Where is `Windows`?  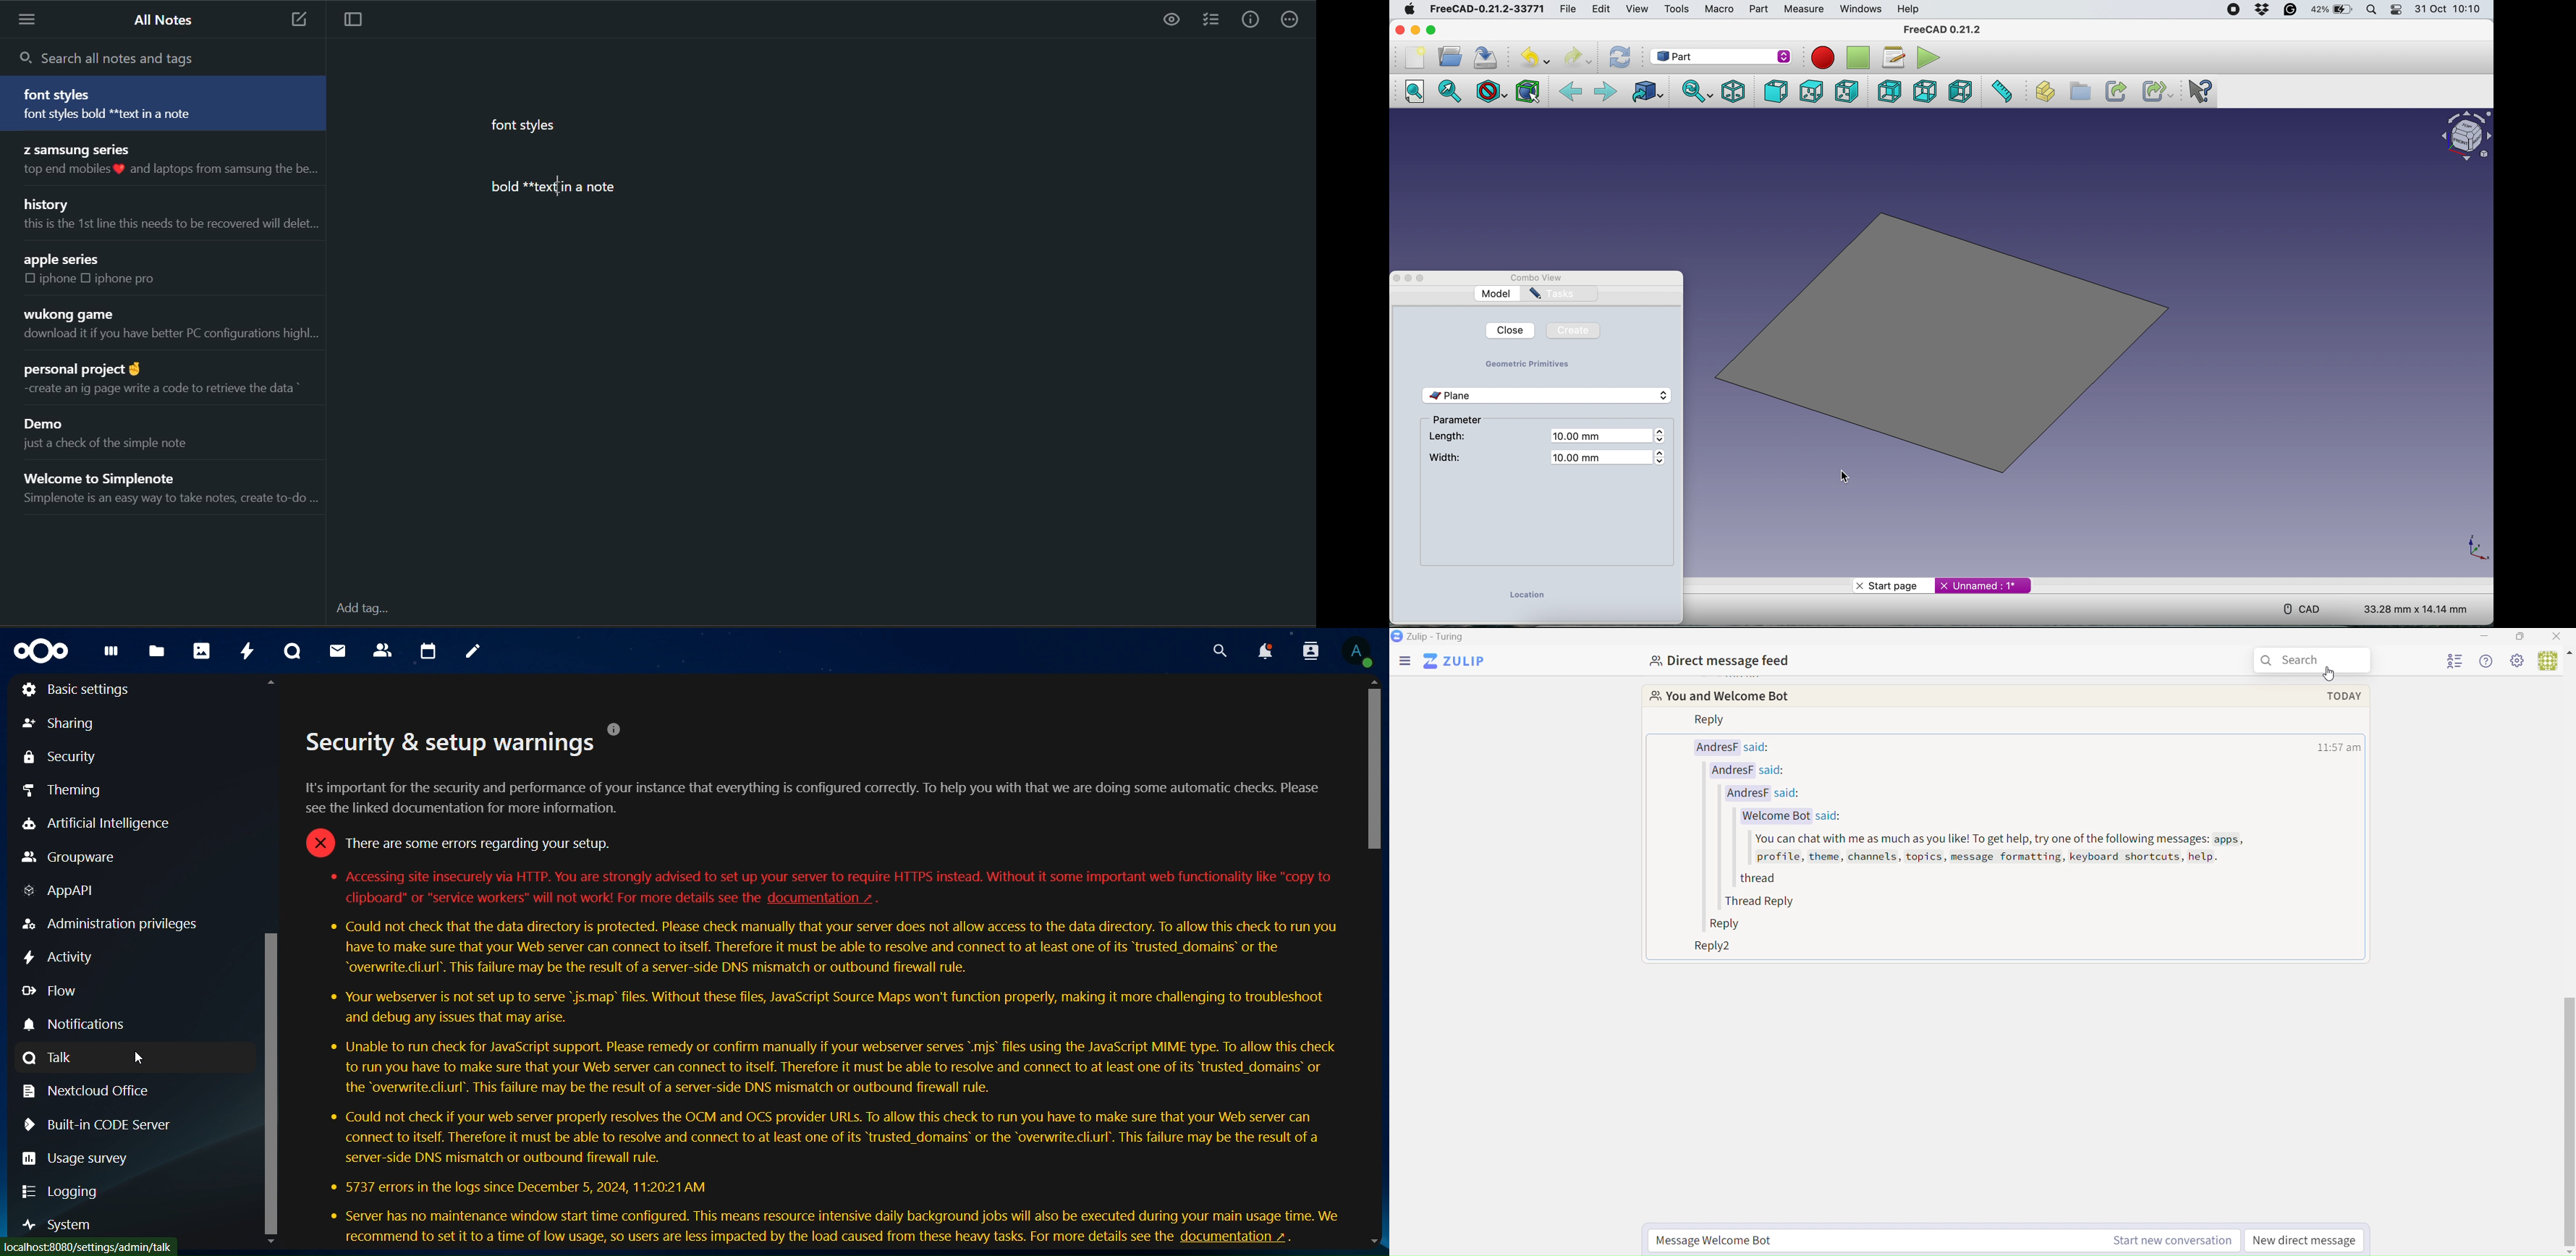 Windows is located at coordinates (1860, 10).